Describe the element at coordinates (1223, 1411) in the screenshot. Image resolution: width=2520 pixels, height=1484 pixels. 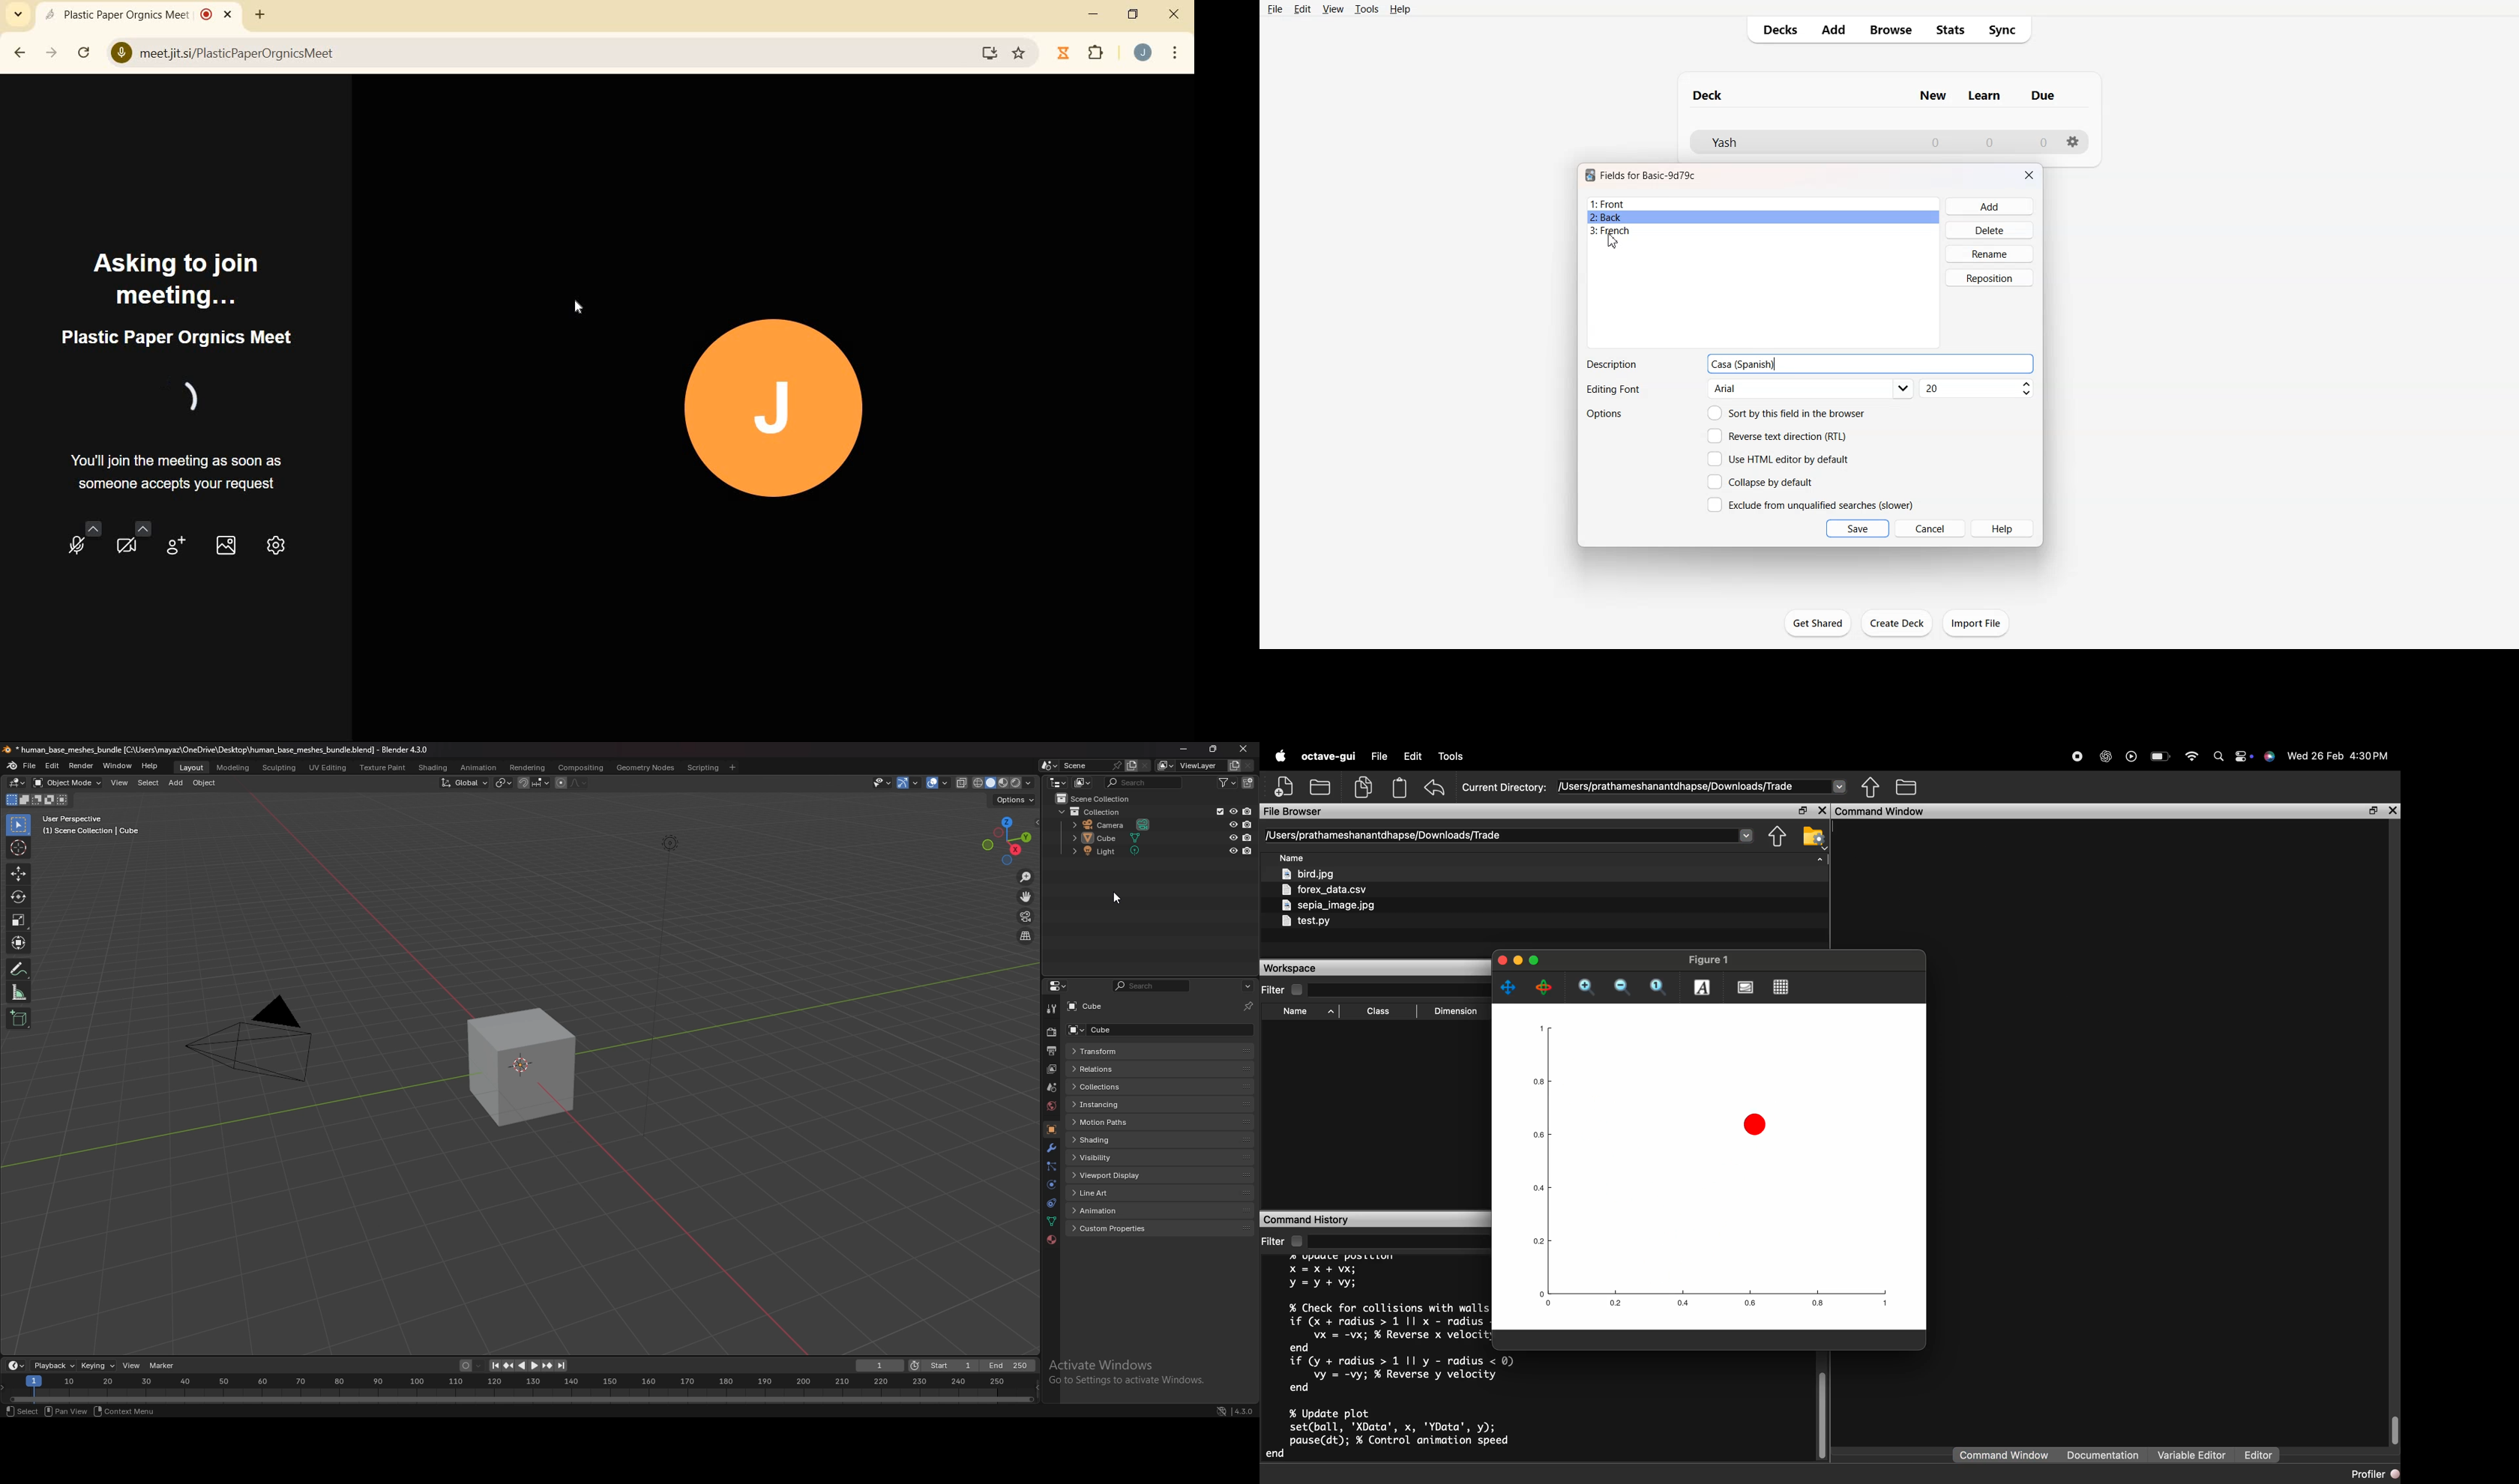
I see `network` at that location.